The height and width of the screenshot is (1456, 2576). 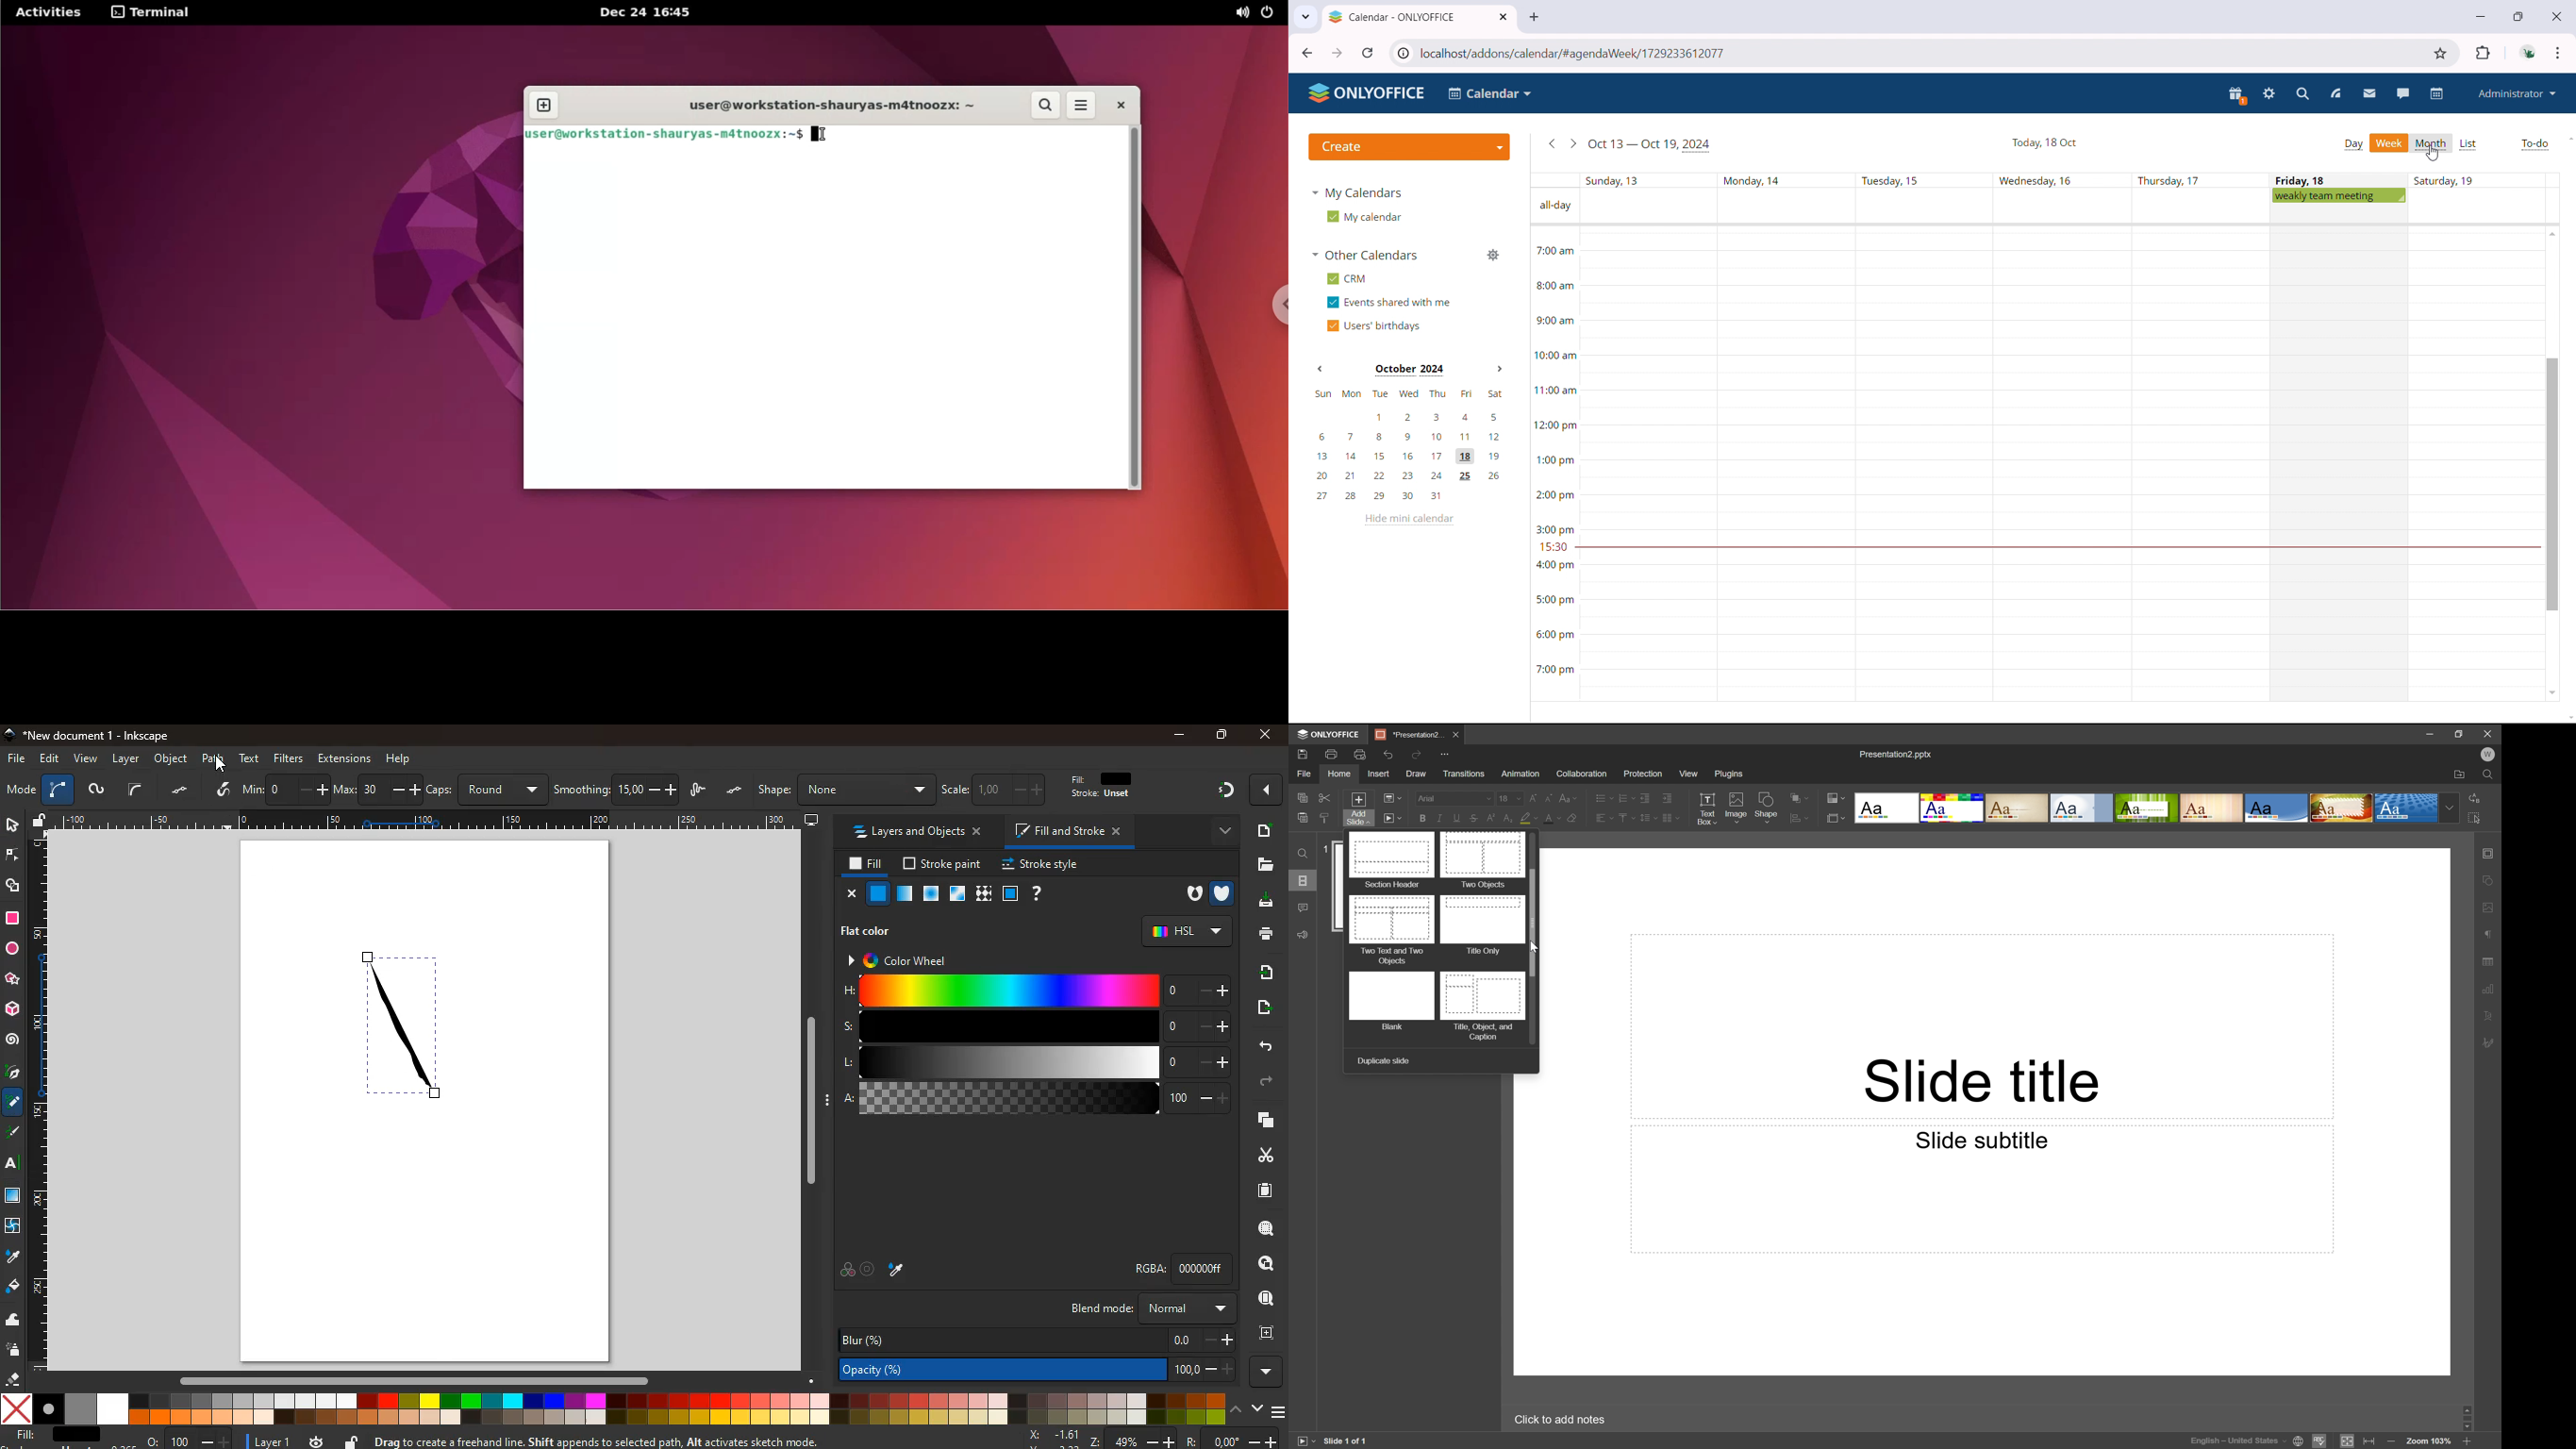 I want to click on Slide title, so click(x=1985, y=1079).